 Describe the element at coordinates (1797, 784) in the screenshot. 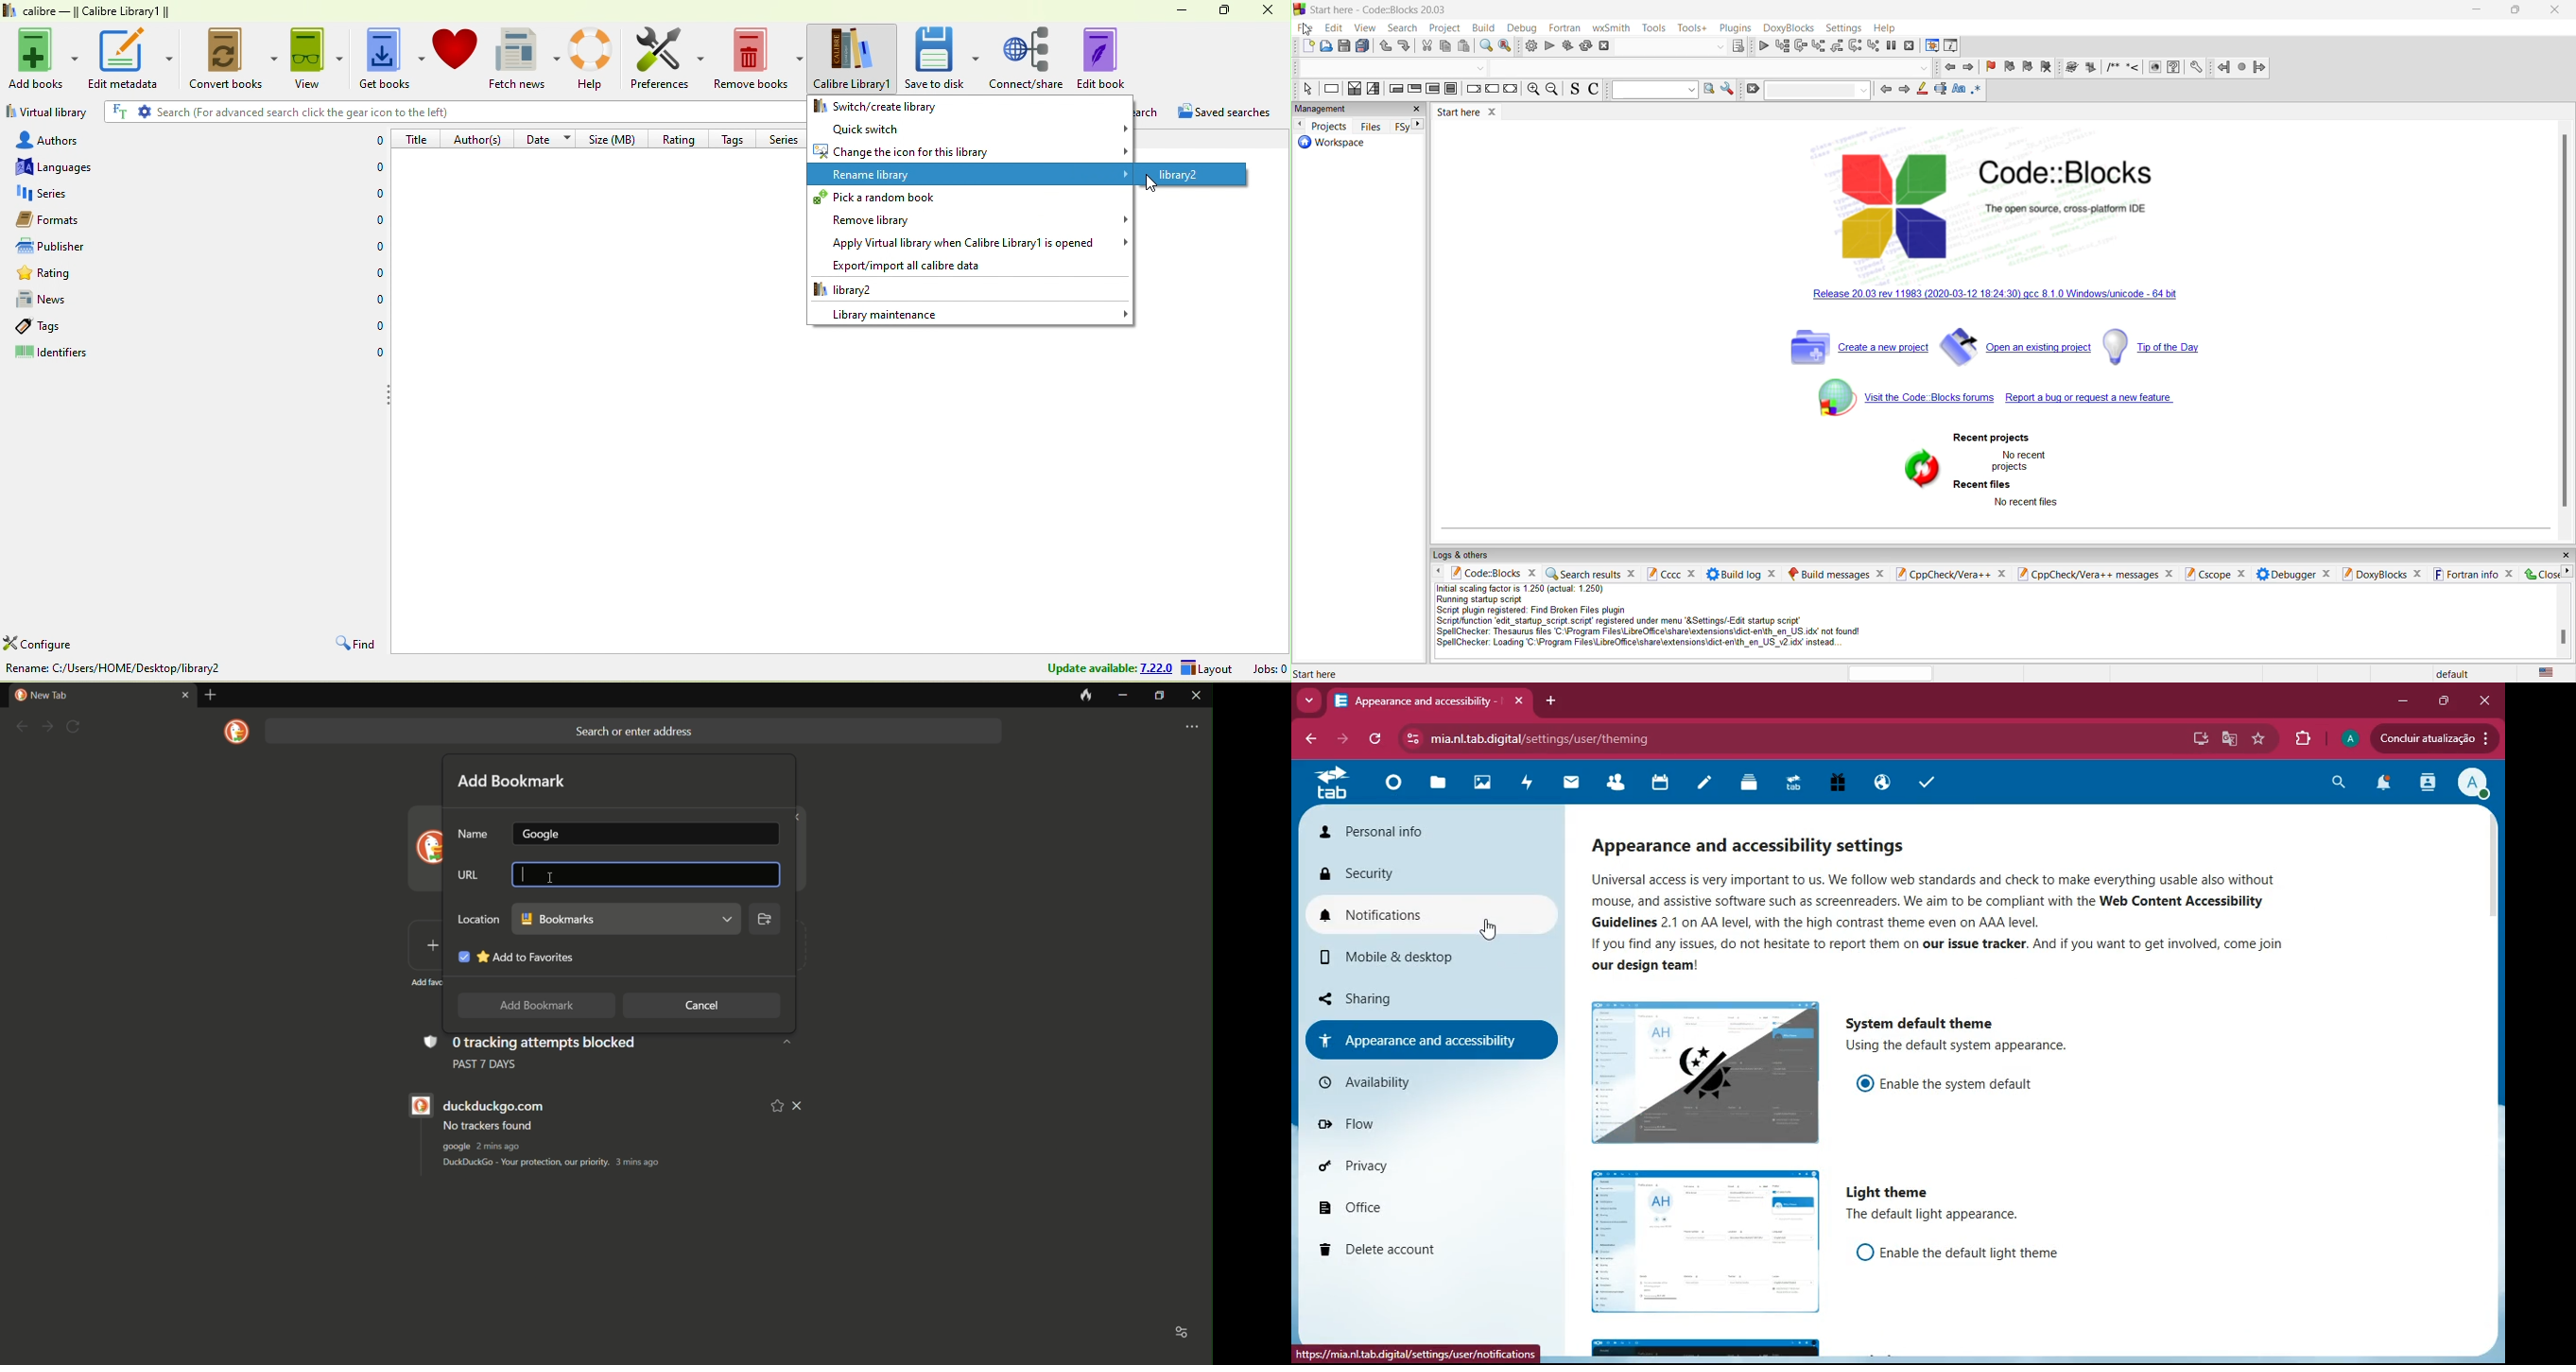

I see `tab` at that location.